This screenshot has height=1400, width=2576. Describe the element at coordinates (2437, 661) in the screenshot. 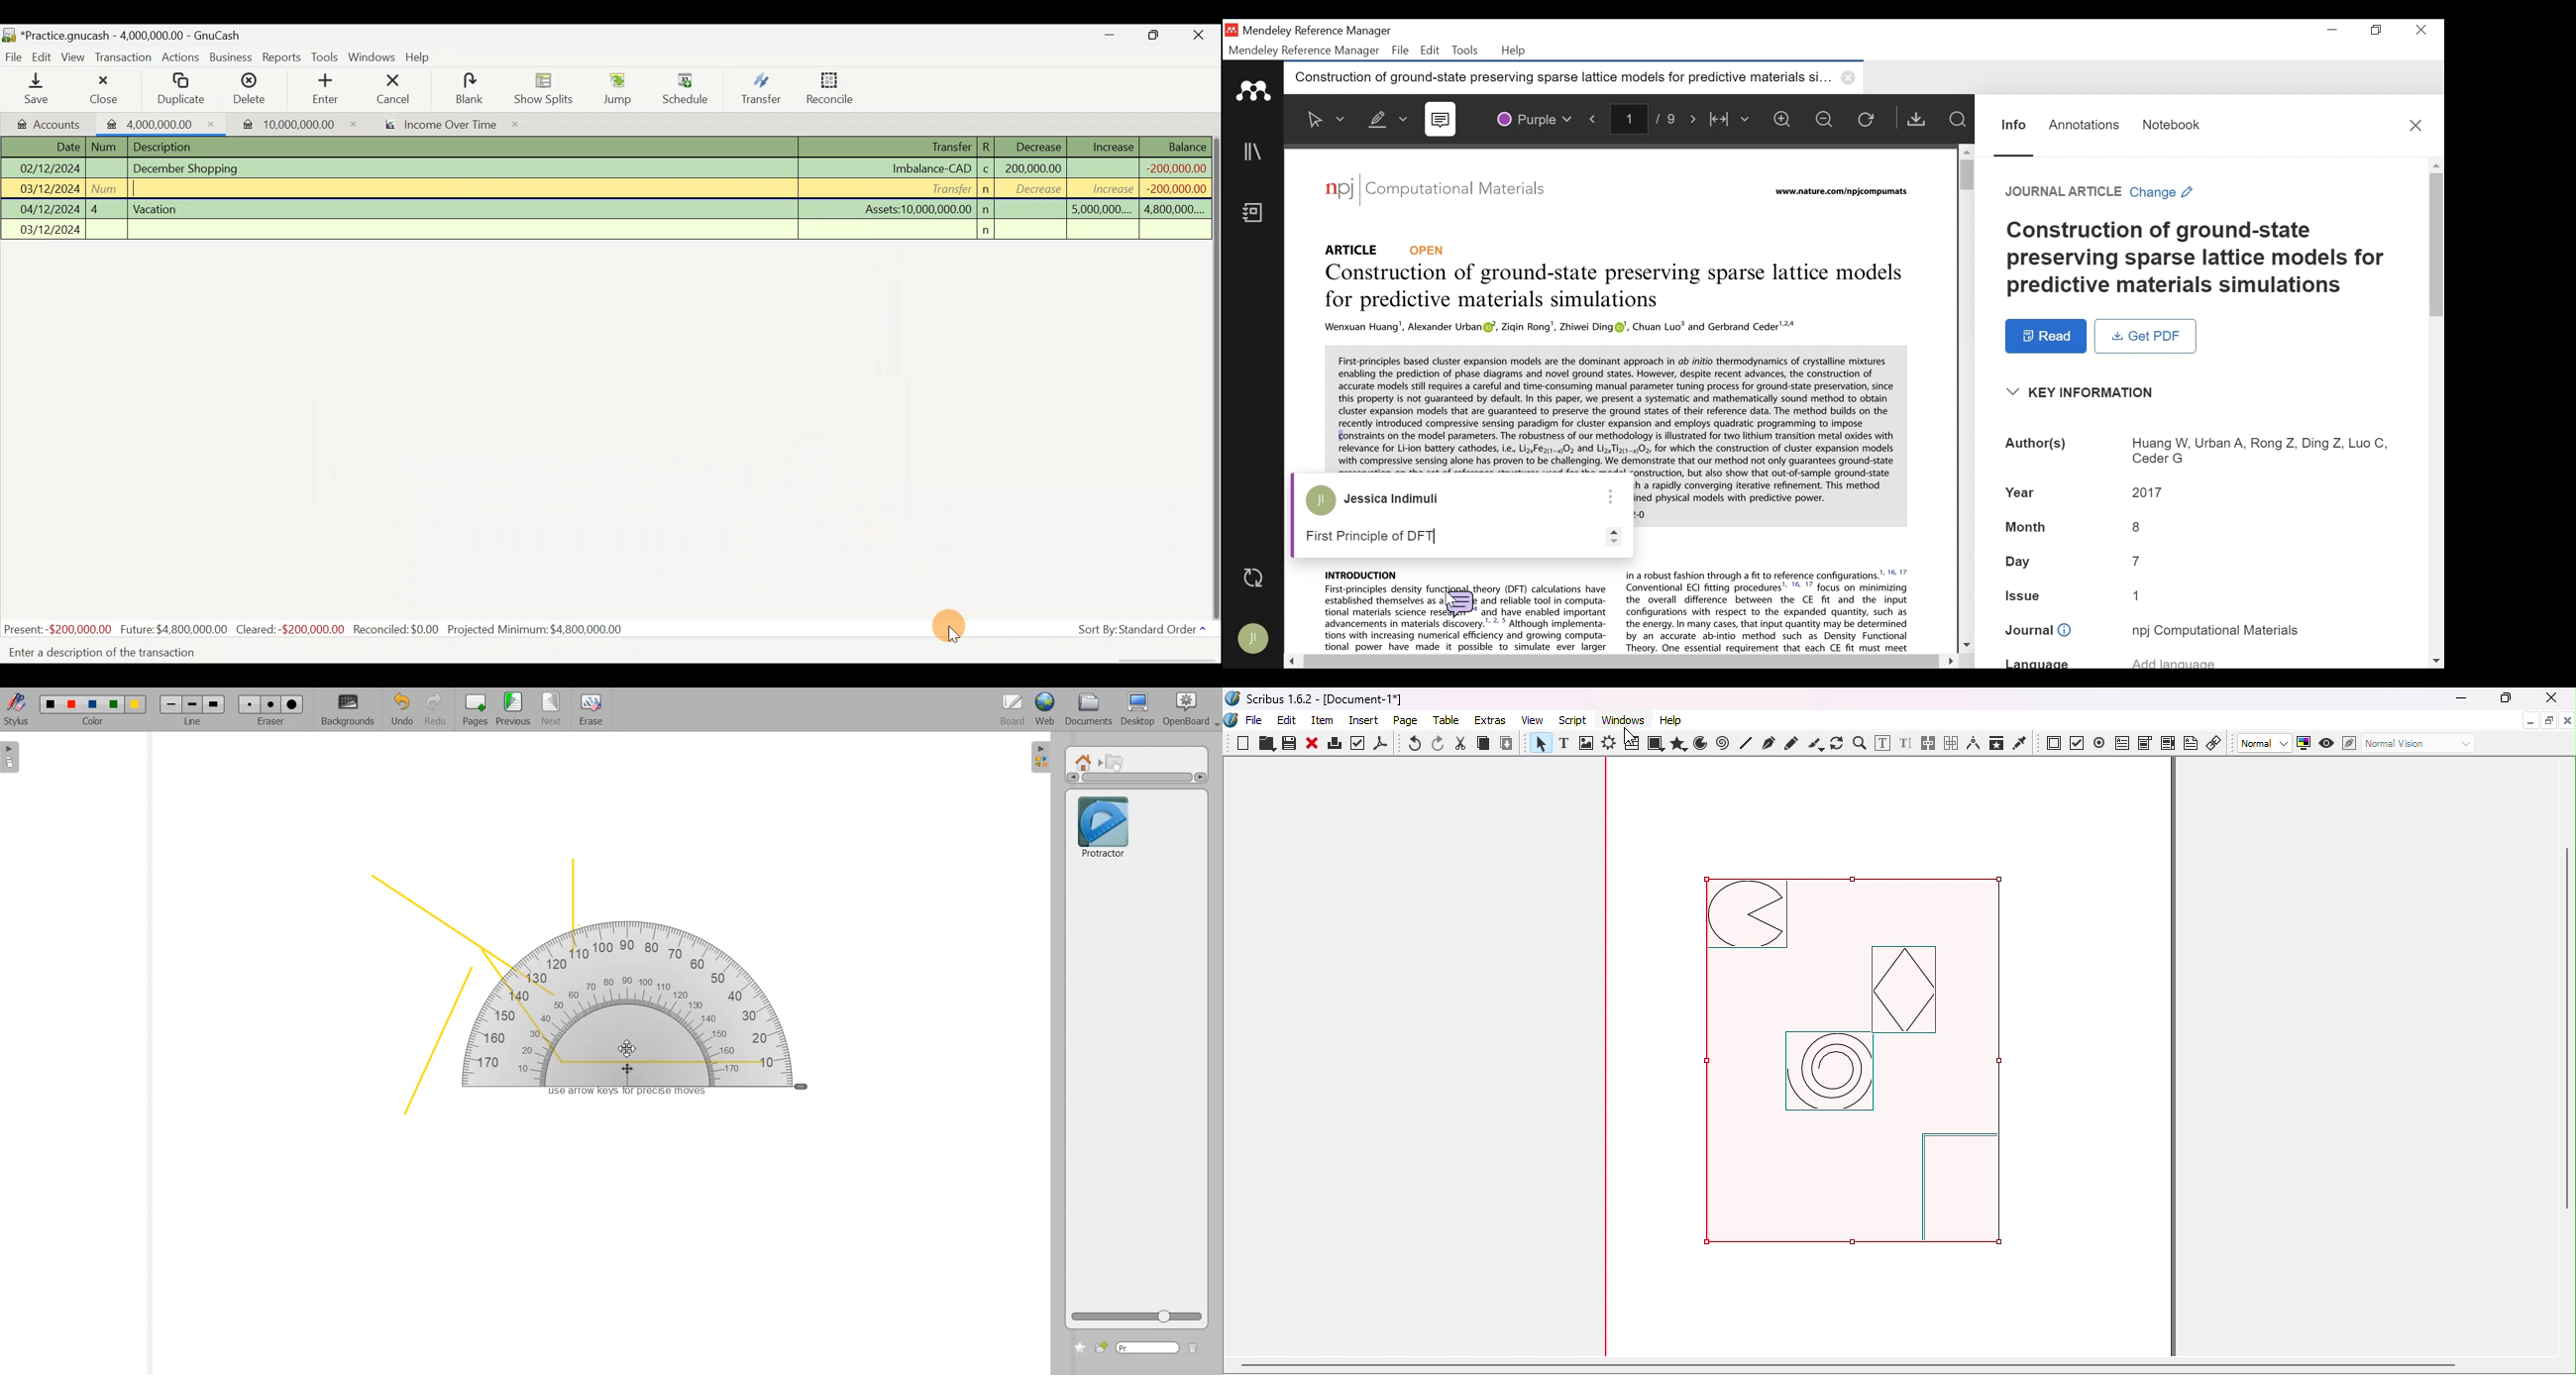

I see `Scroll down` at that location.